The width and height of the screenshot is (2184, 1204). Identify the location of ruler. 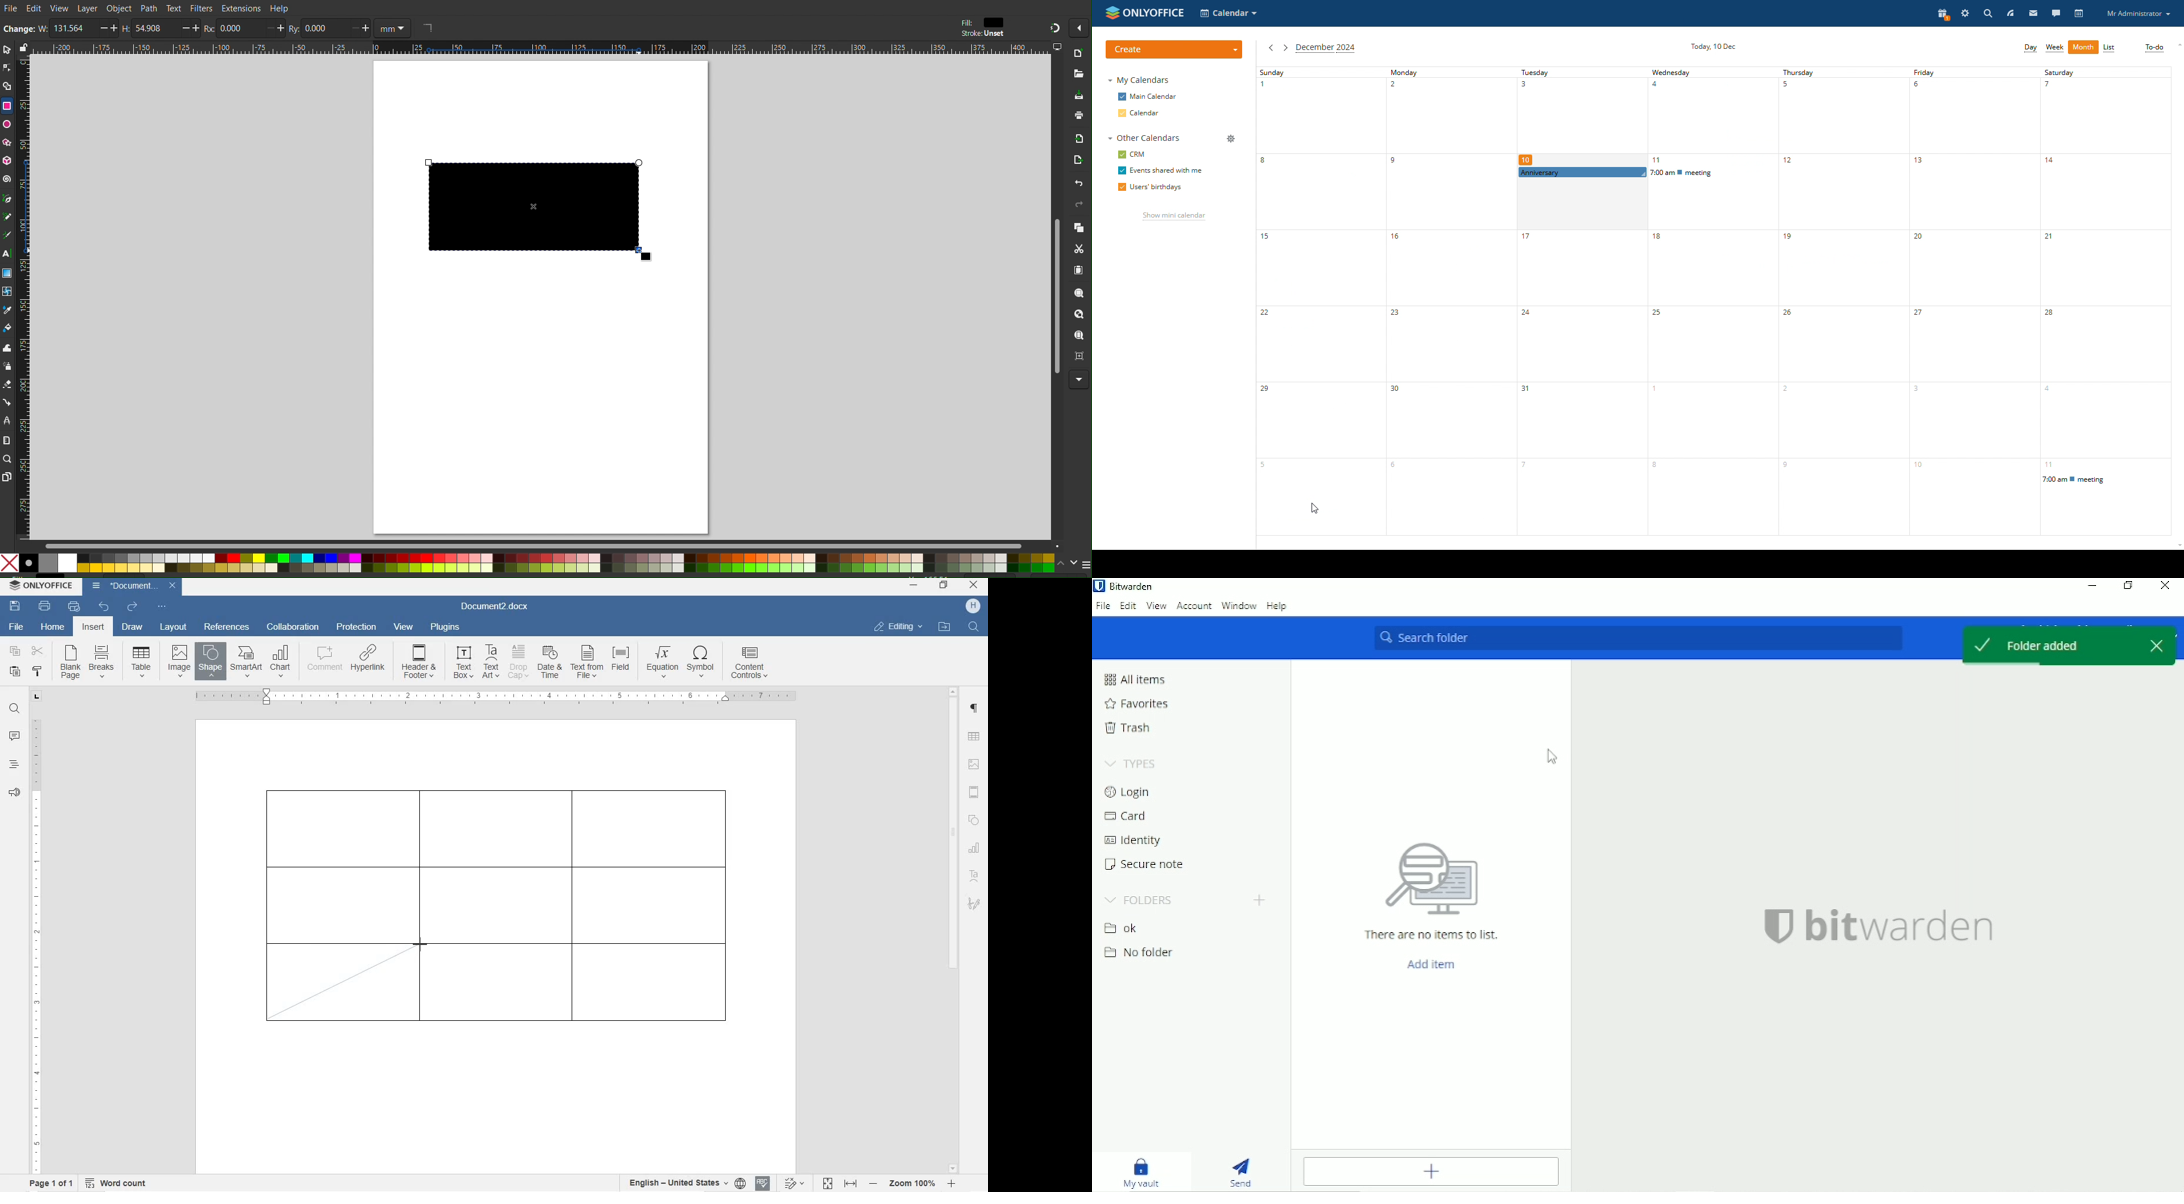
(532, 696).